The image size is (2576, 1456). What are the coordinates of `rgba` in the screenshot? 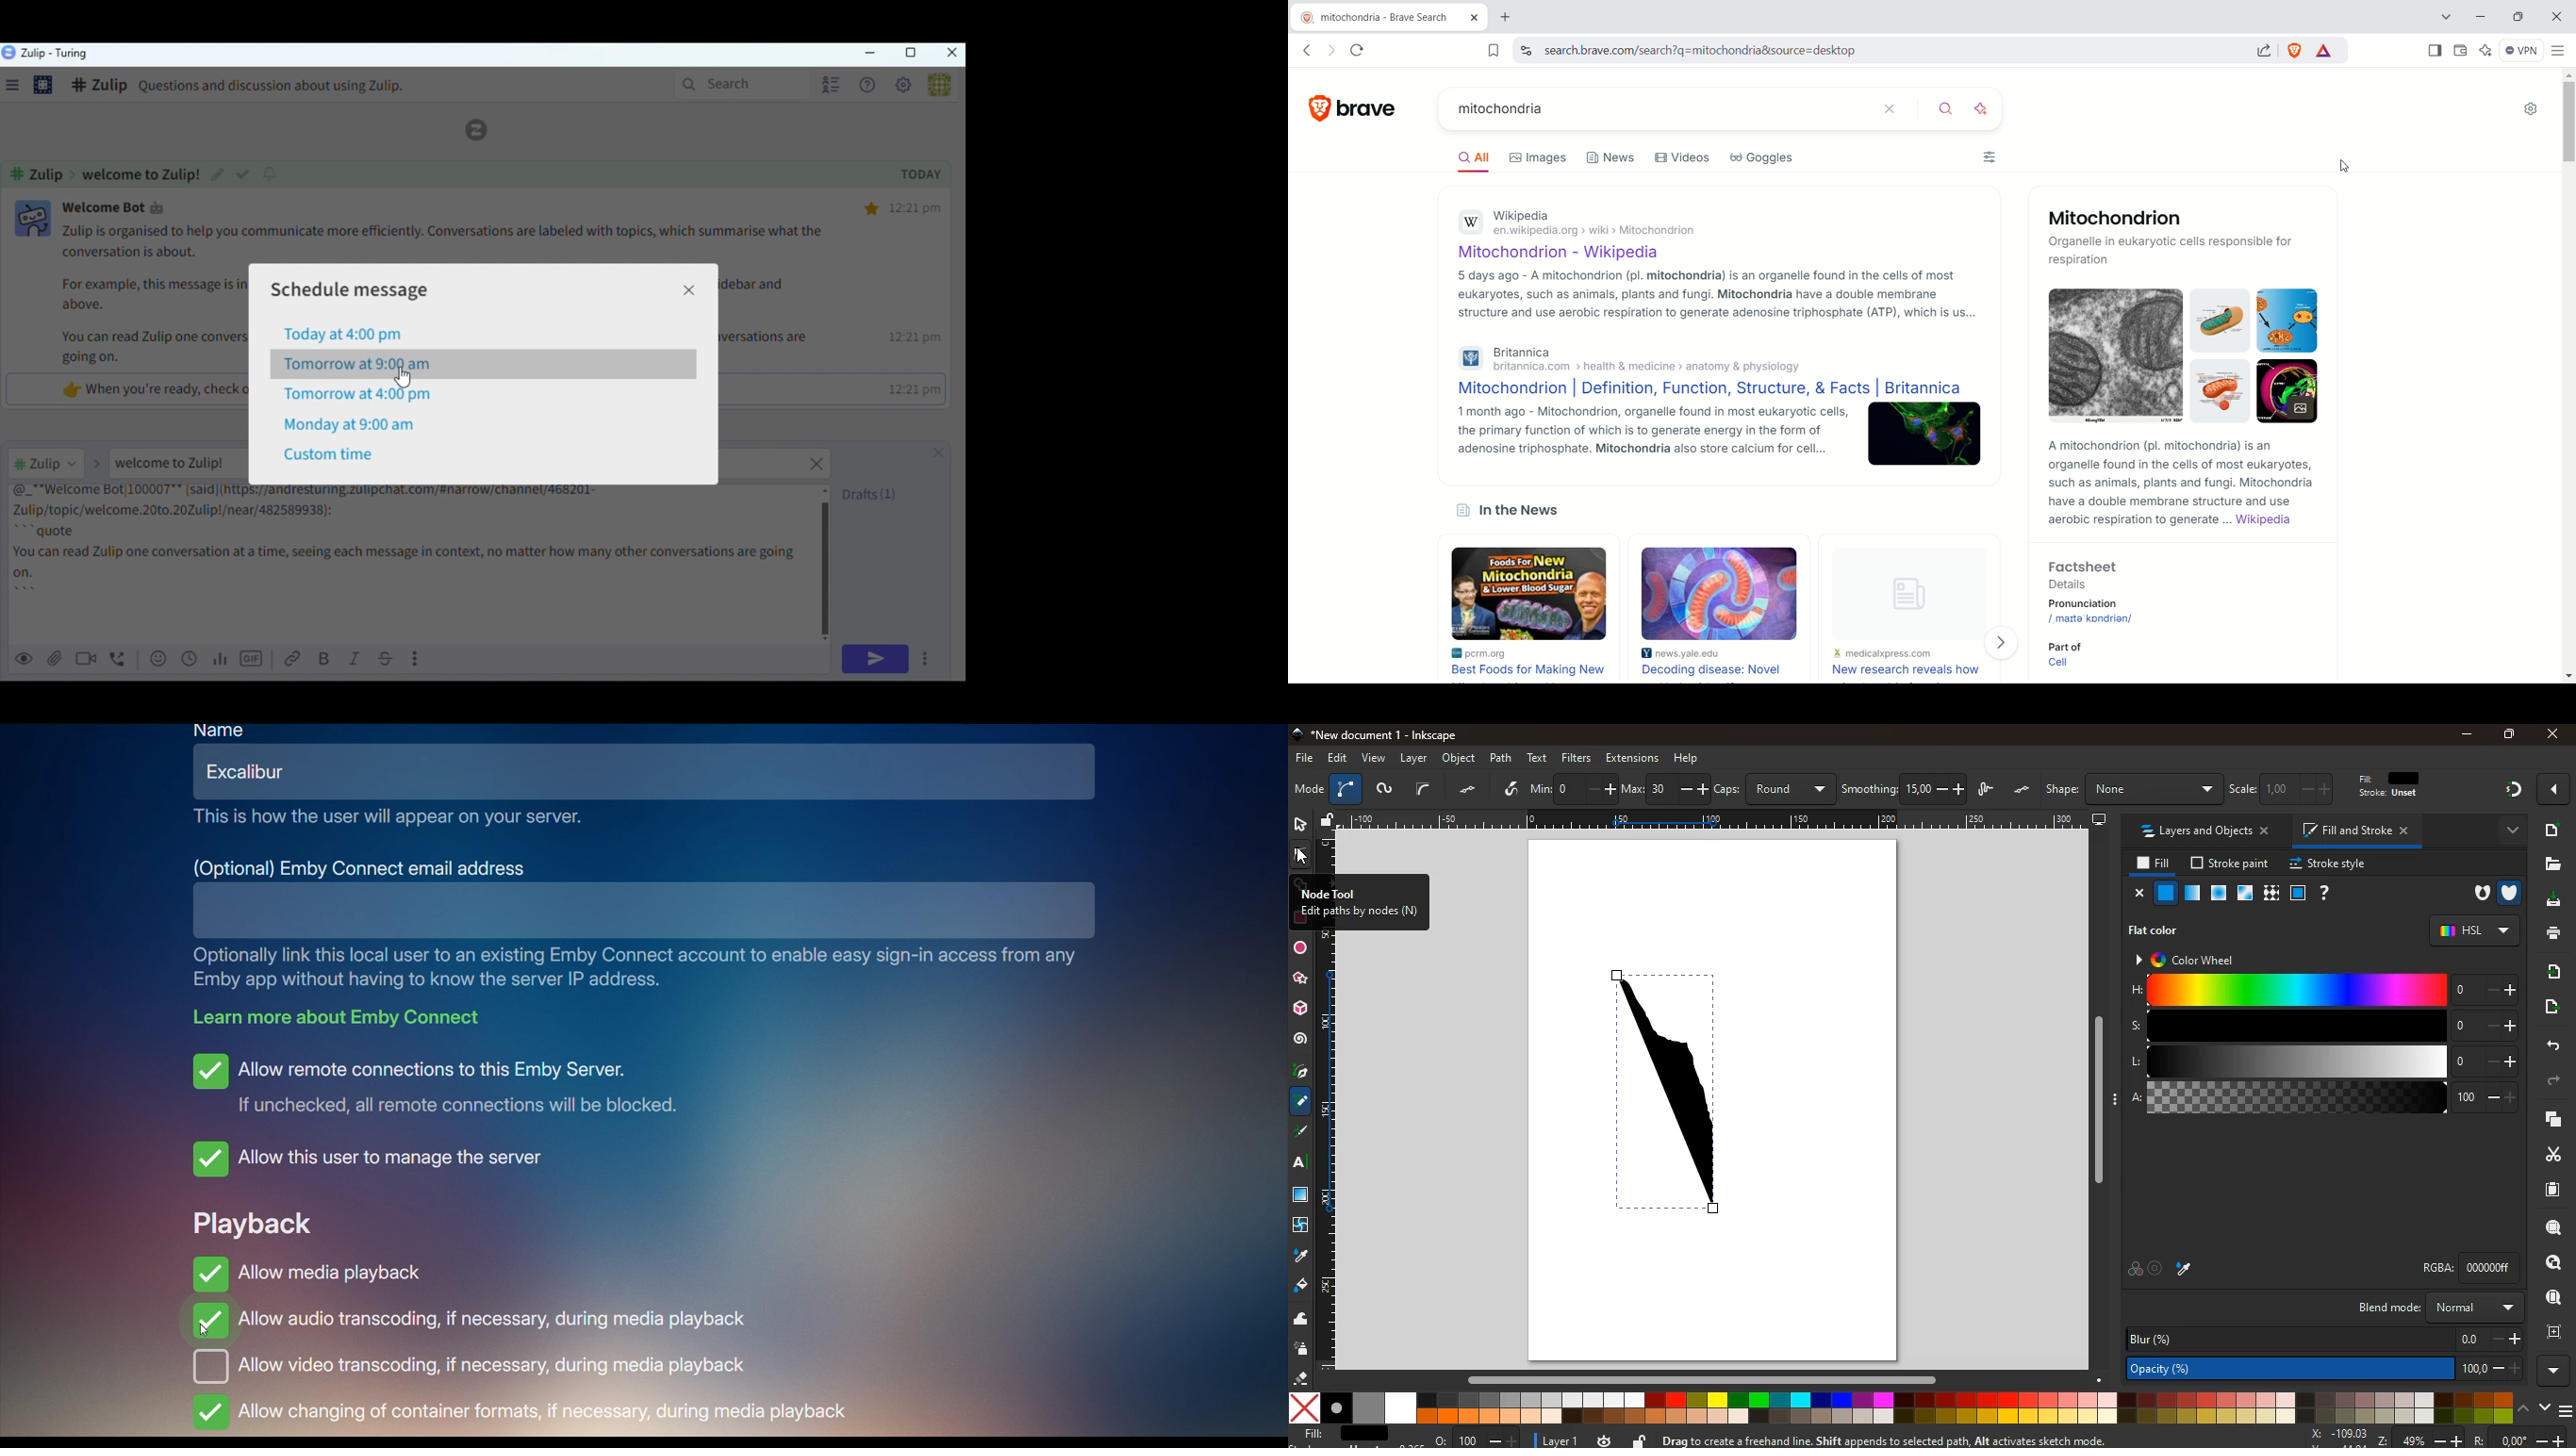 It's located at (2474, 1267).